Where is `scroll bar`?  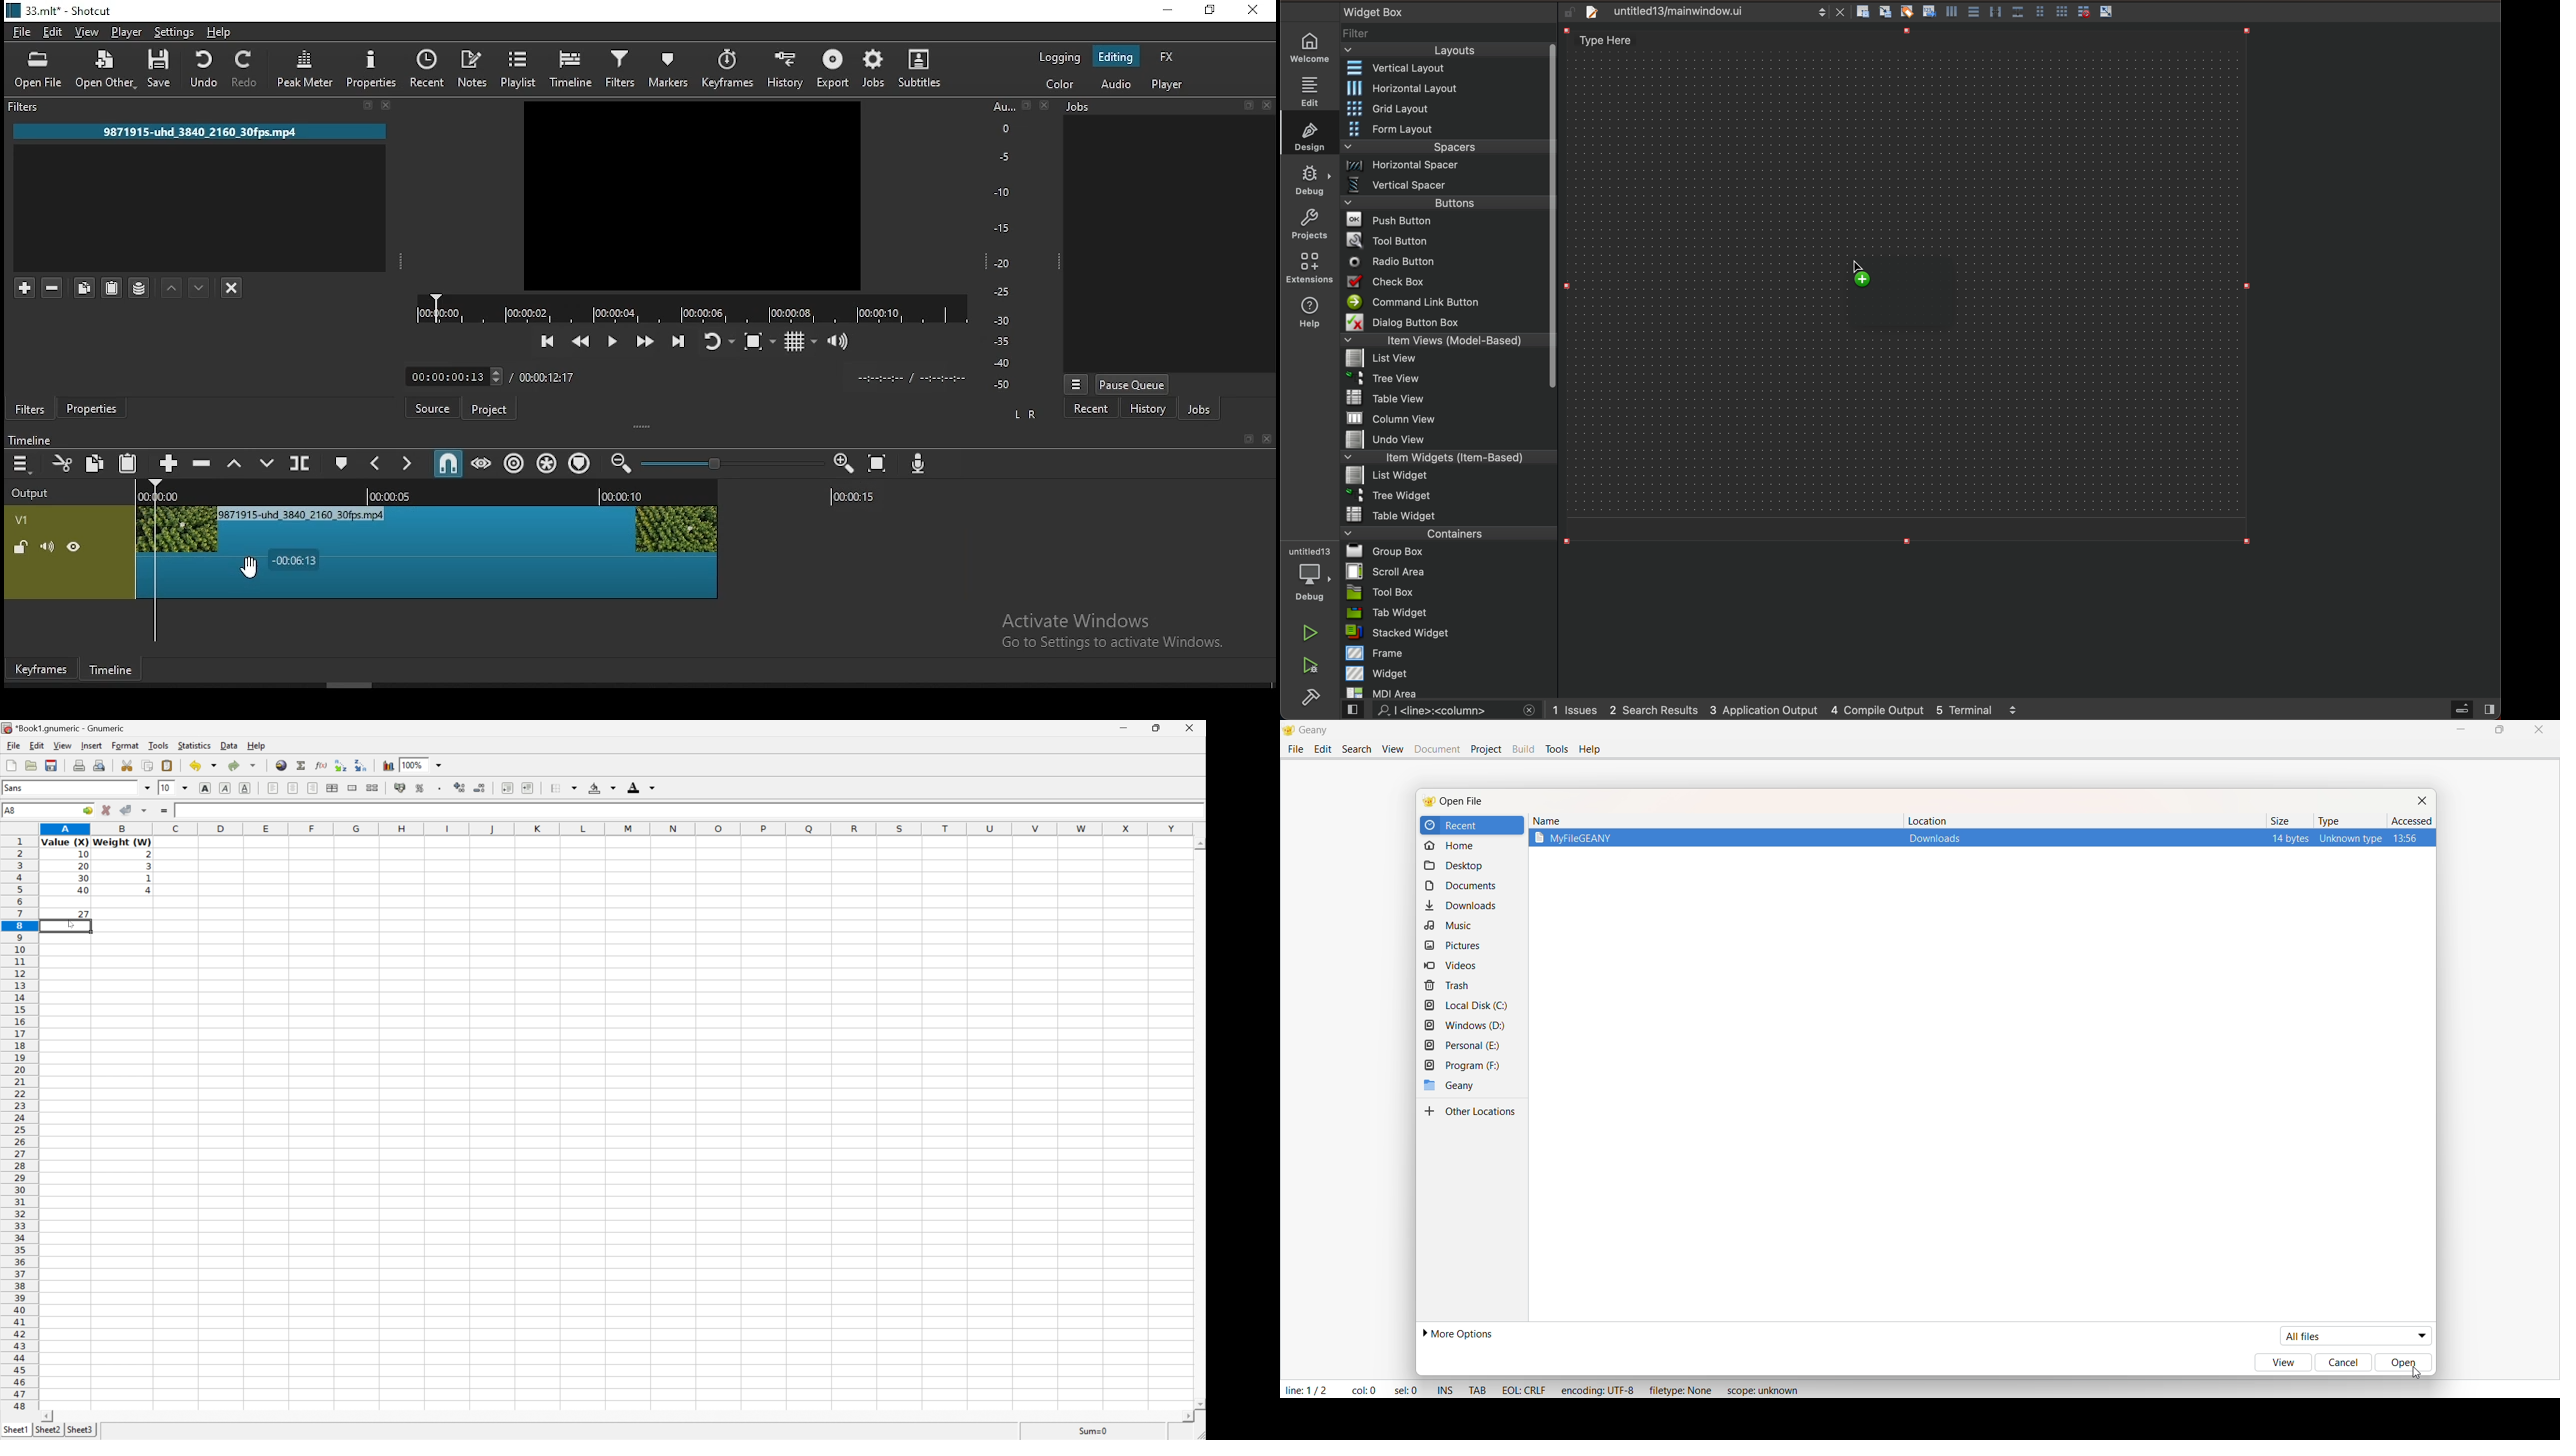
scroll bar is located at coordinates (349, 685).